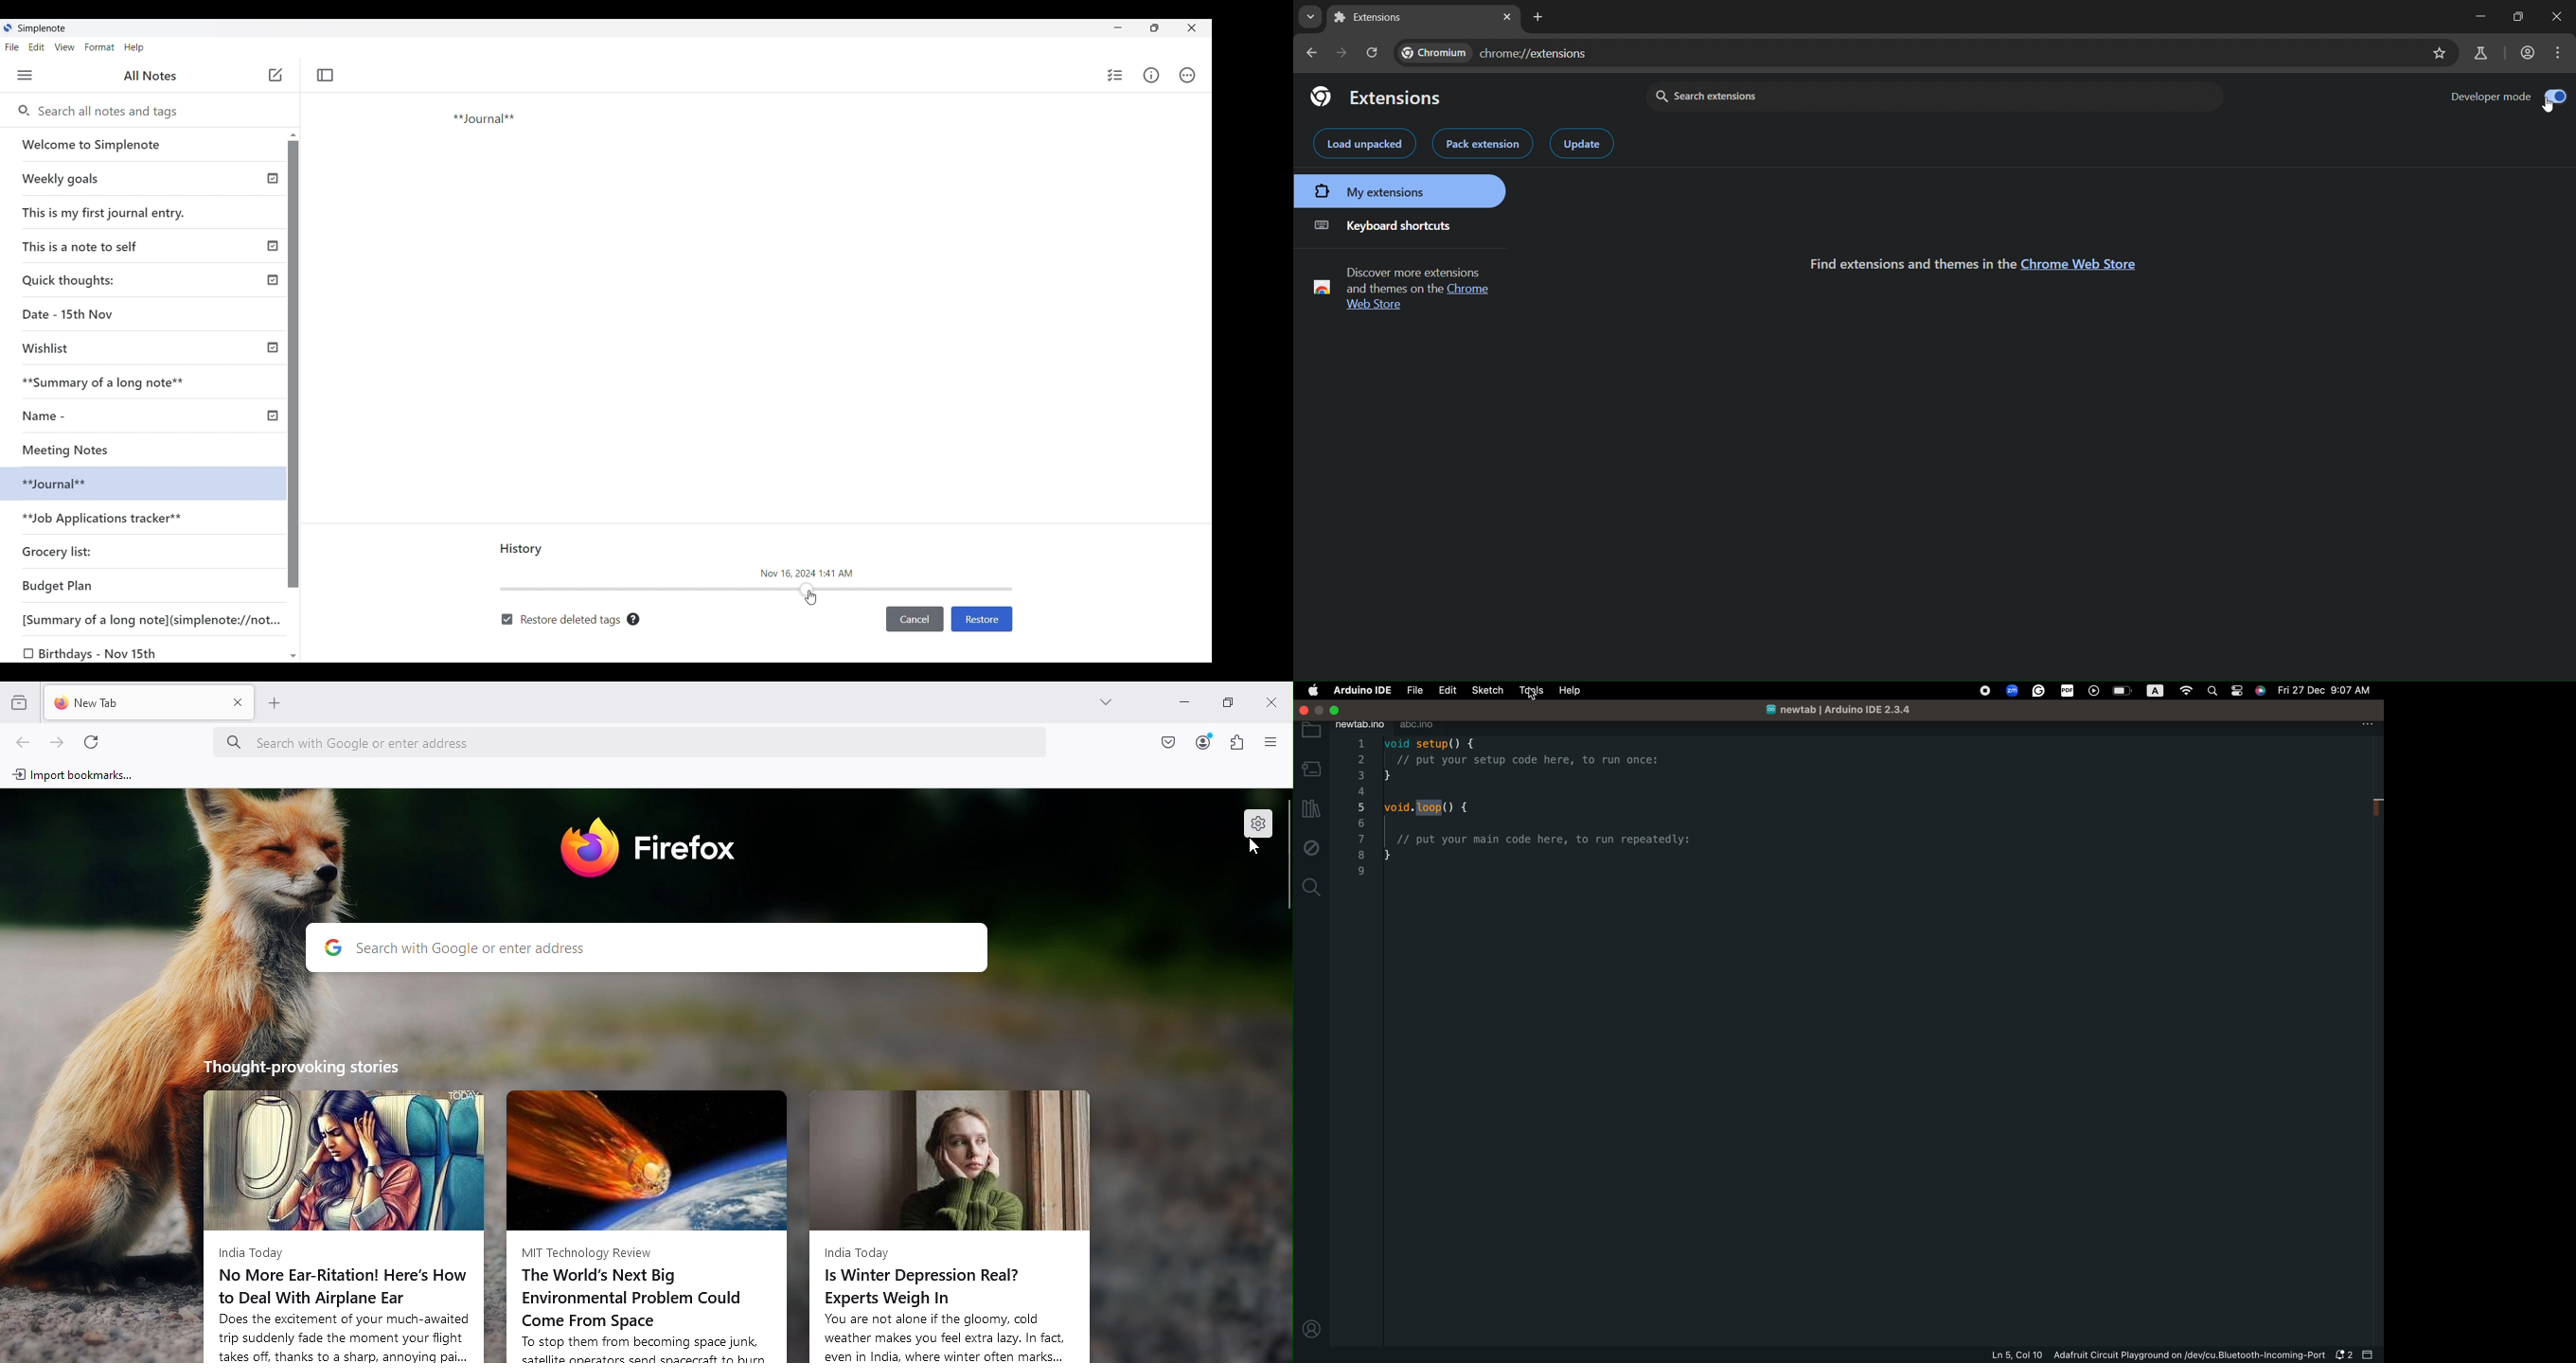  Describe the element at coordinates (1344, 53) in the screenshot. I see `go forward one page` at that location.